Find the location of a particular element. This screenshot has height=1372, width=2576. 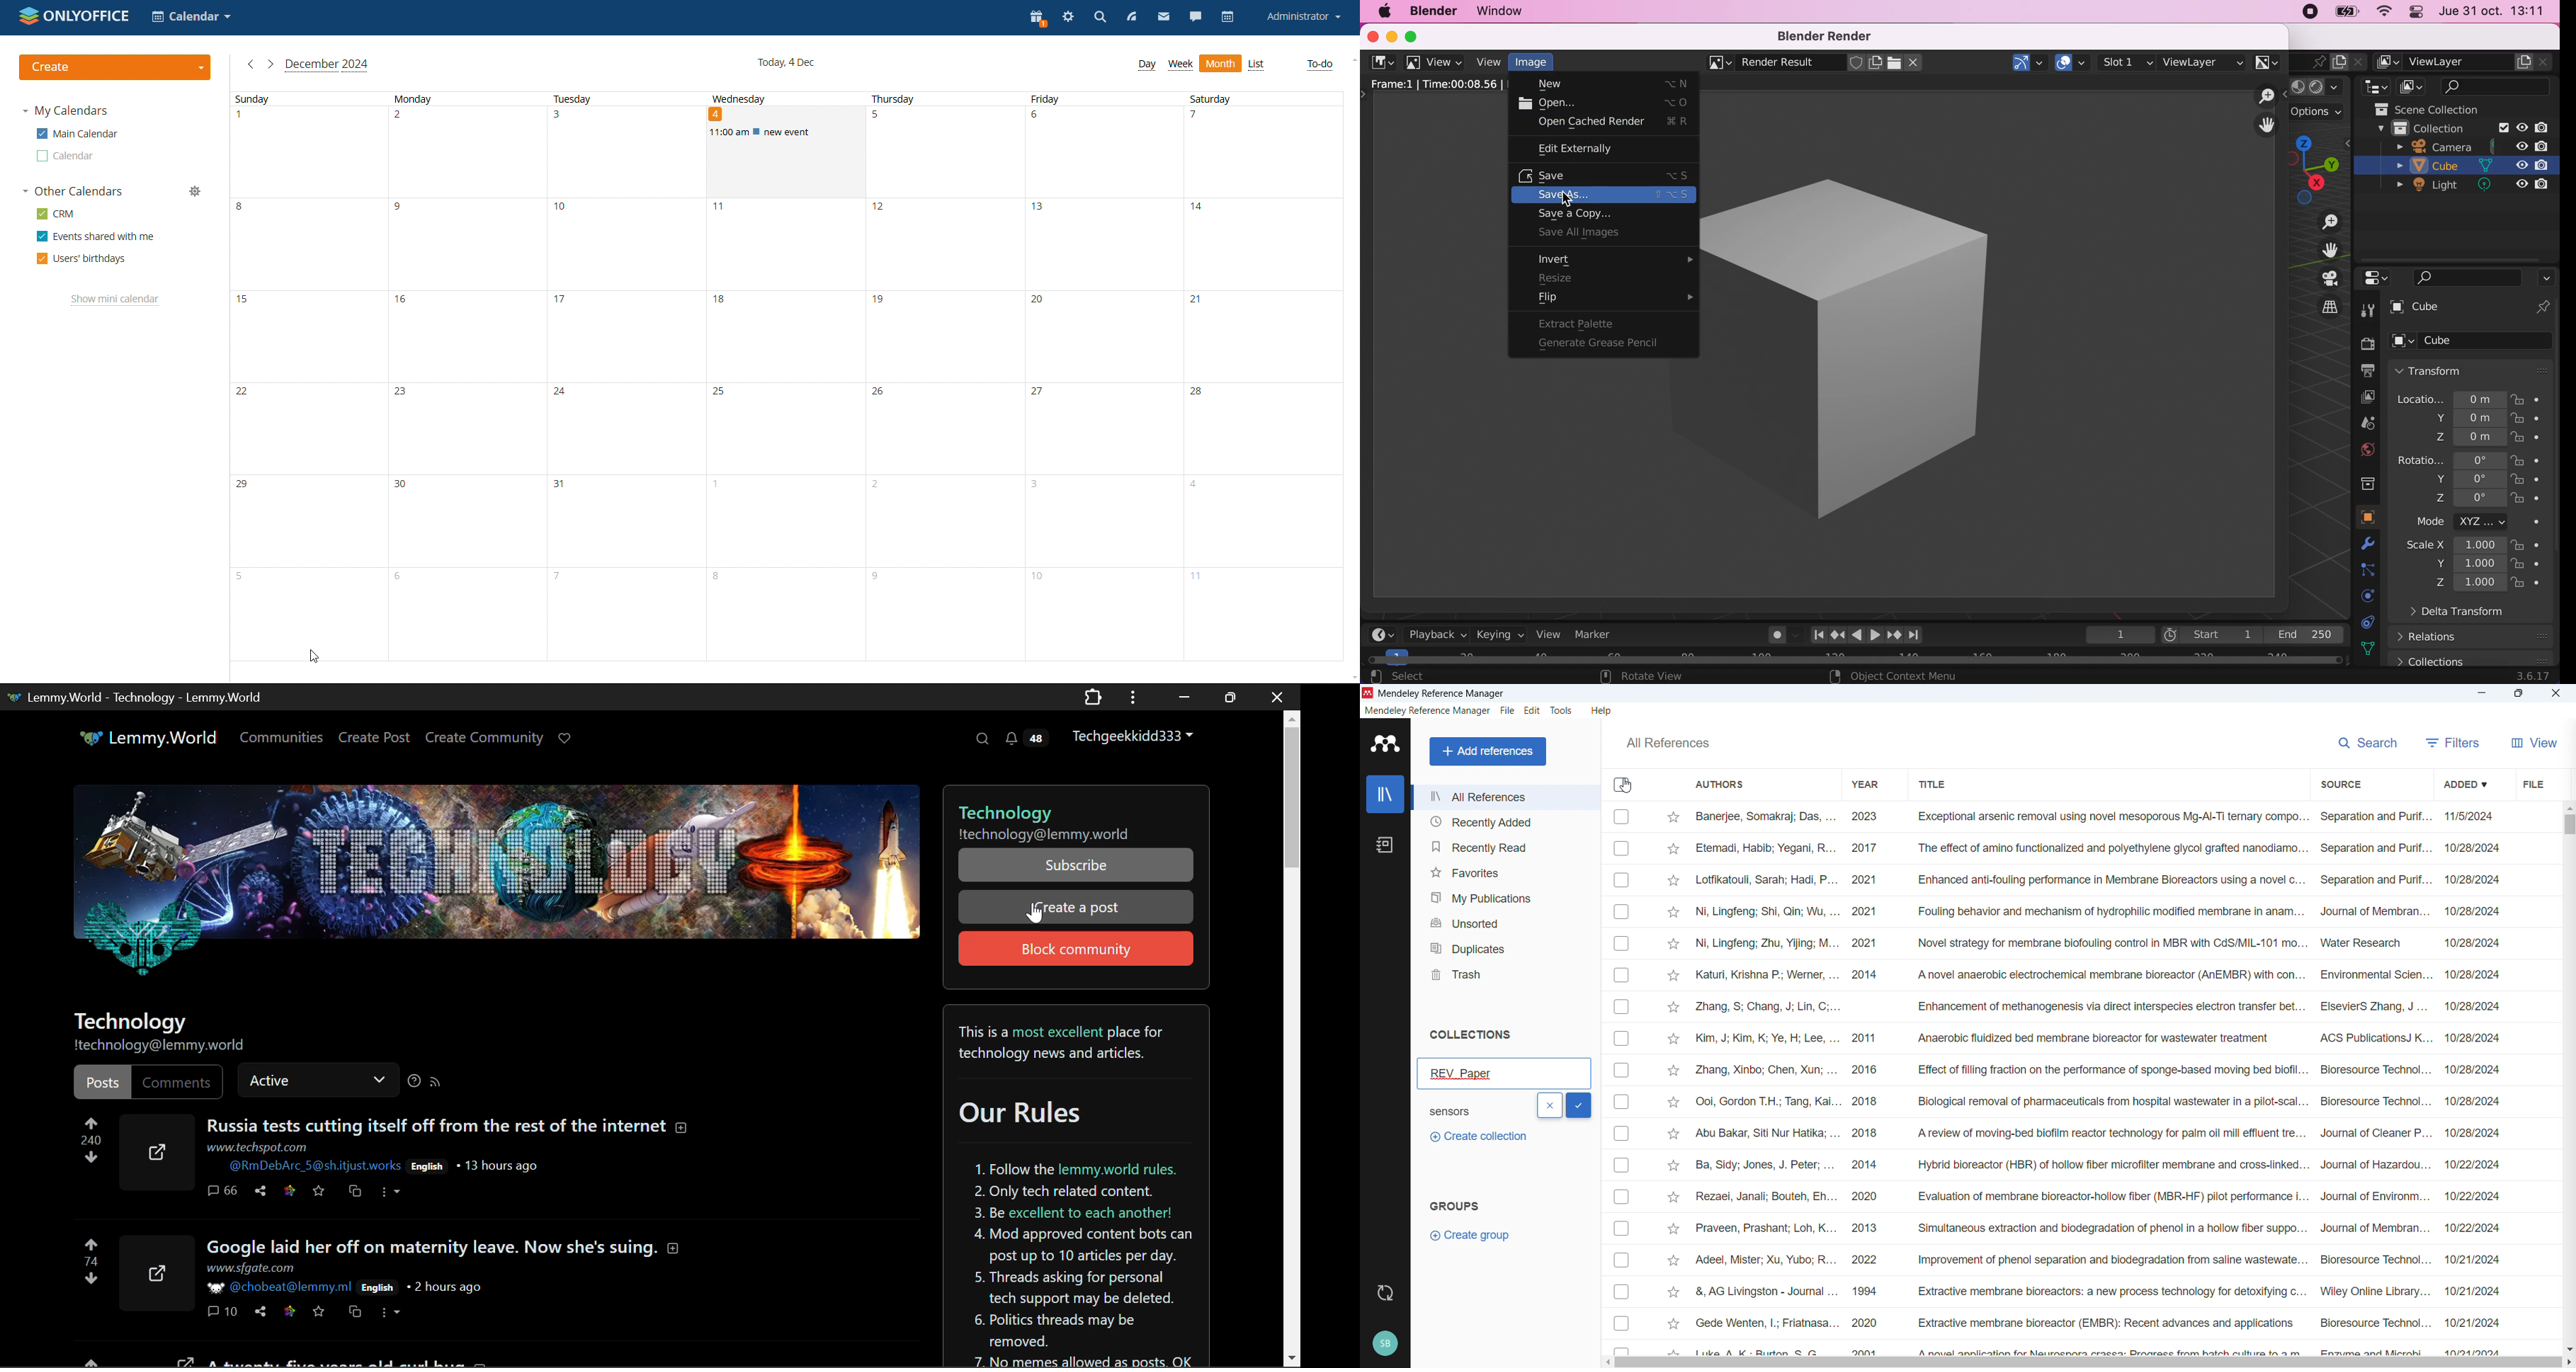

settings is located at coordinates (1067, 18).